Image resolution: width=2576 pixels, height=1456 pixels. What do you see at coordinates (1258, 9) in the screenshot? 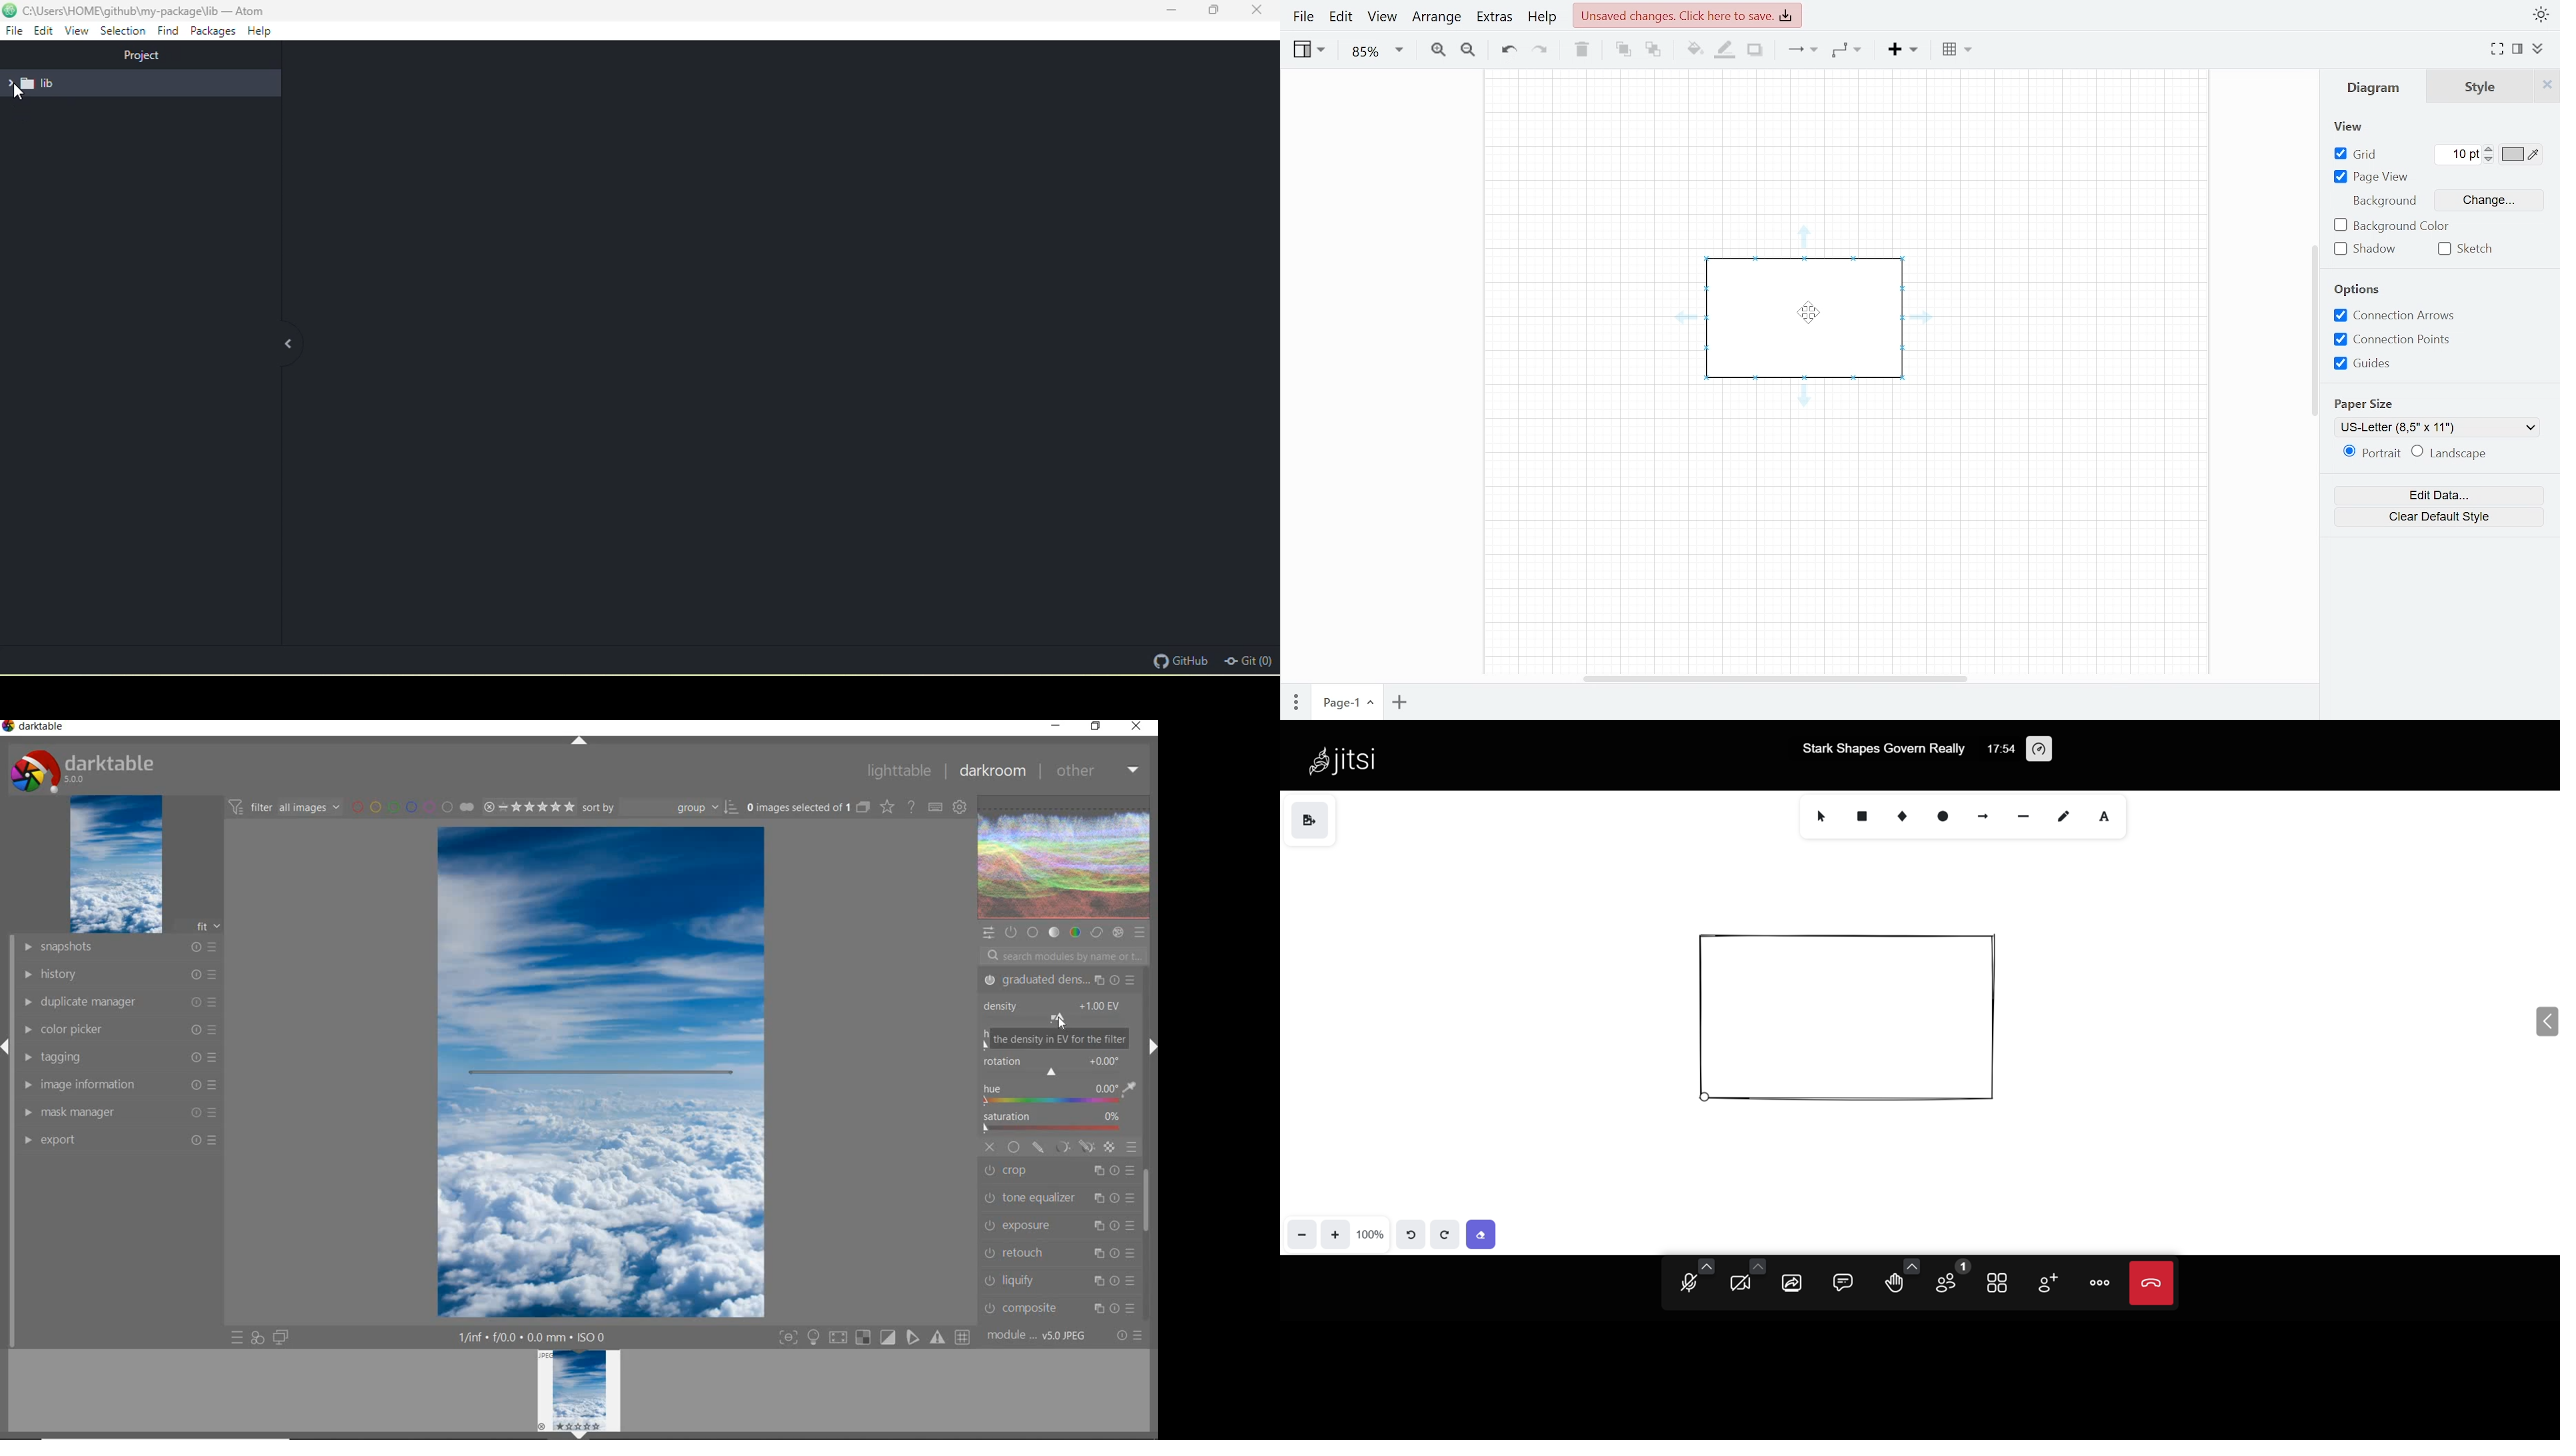
I see `close` at bounding box center [1258, 9].